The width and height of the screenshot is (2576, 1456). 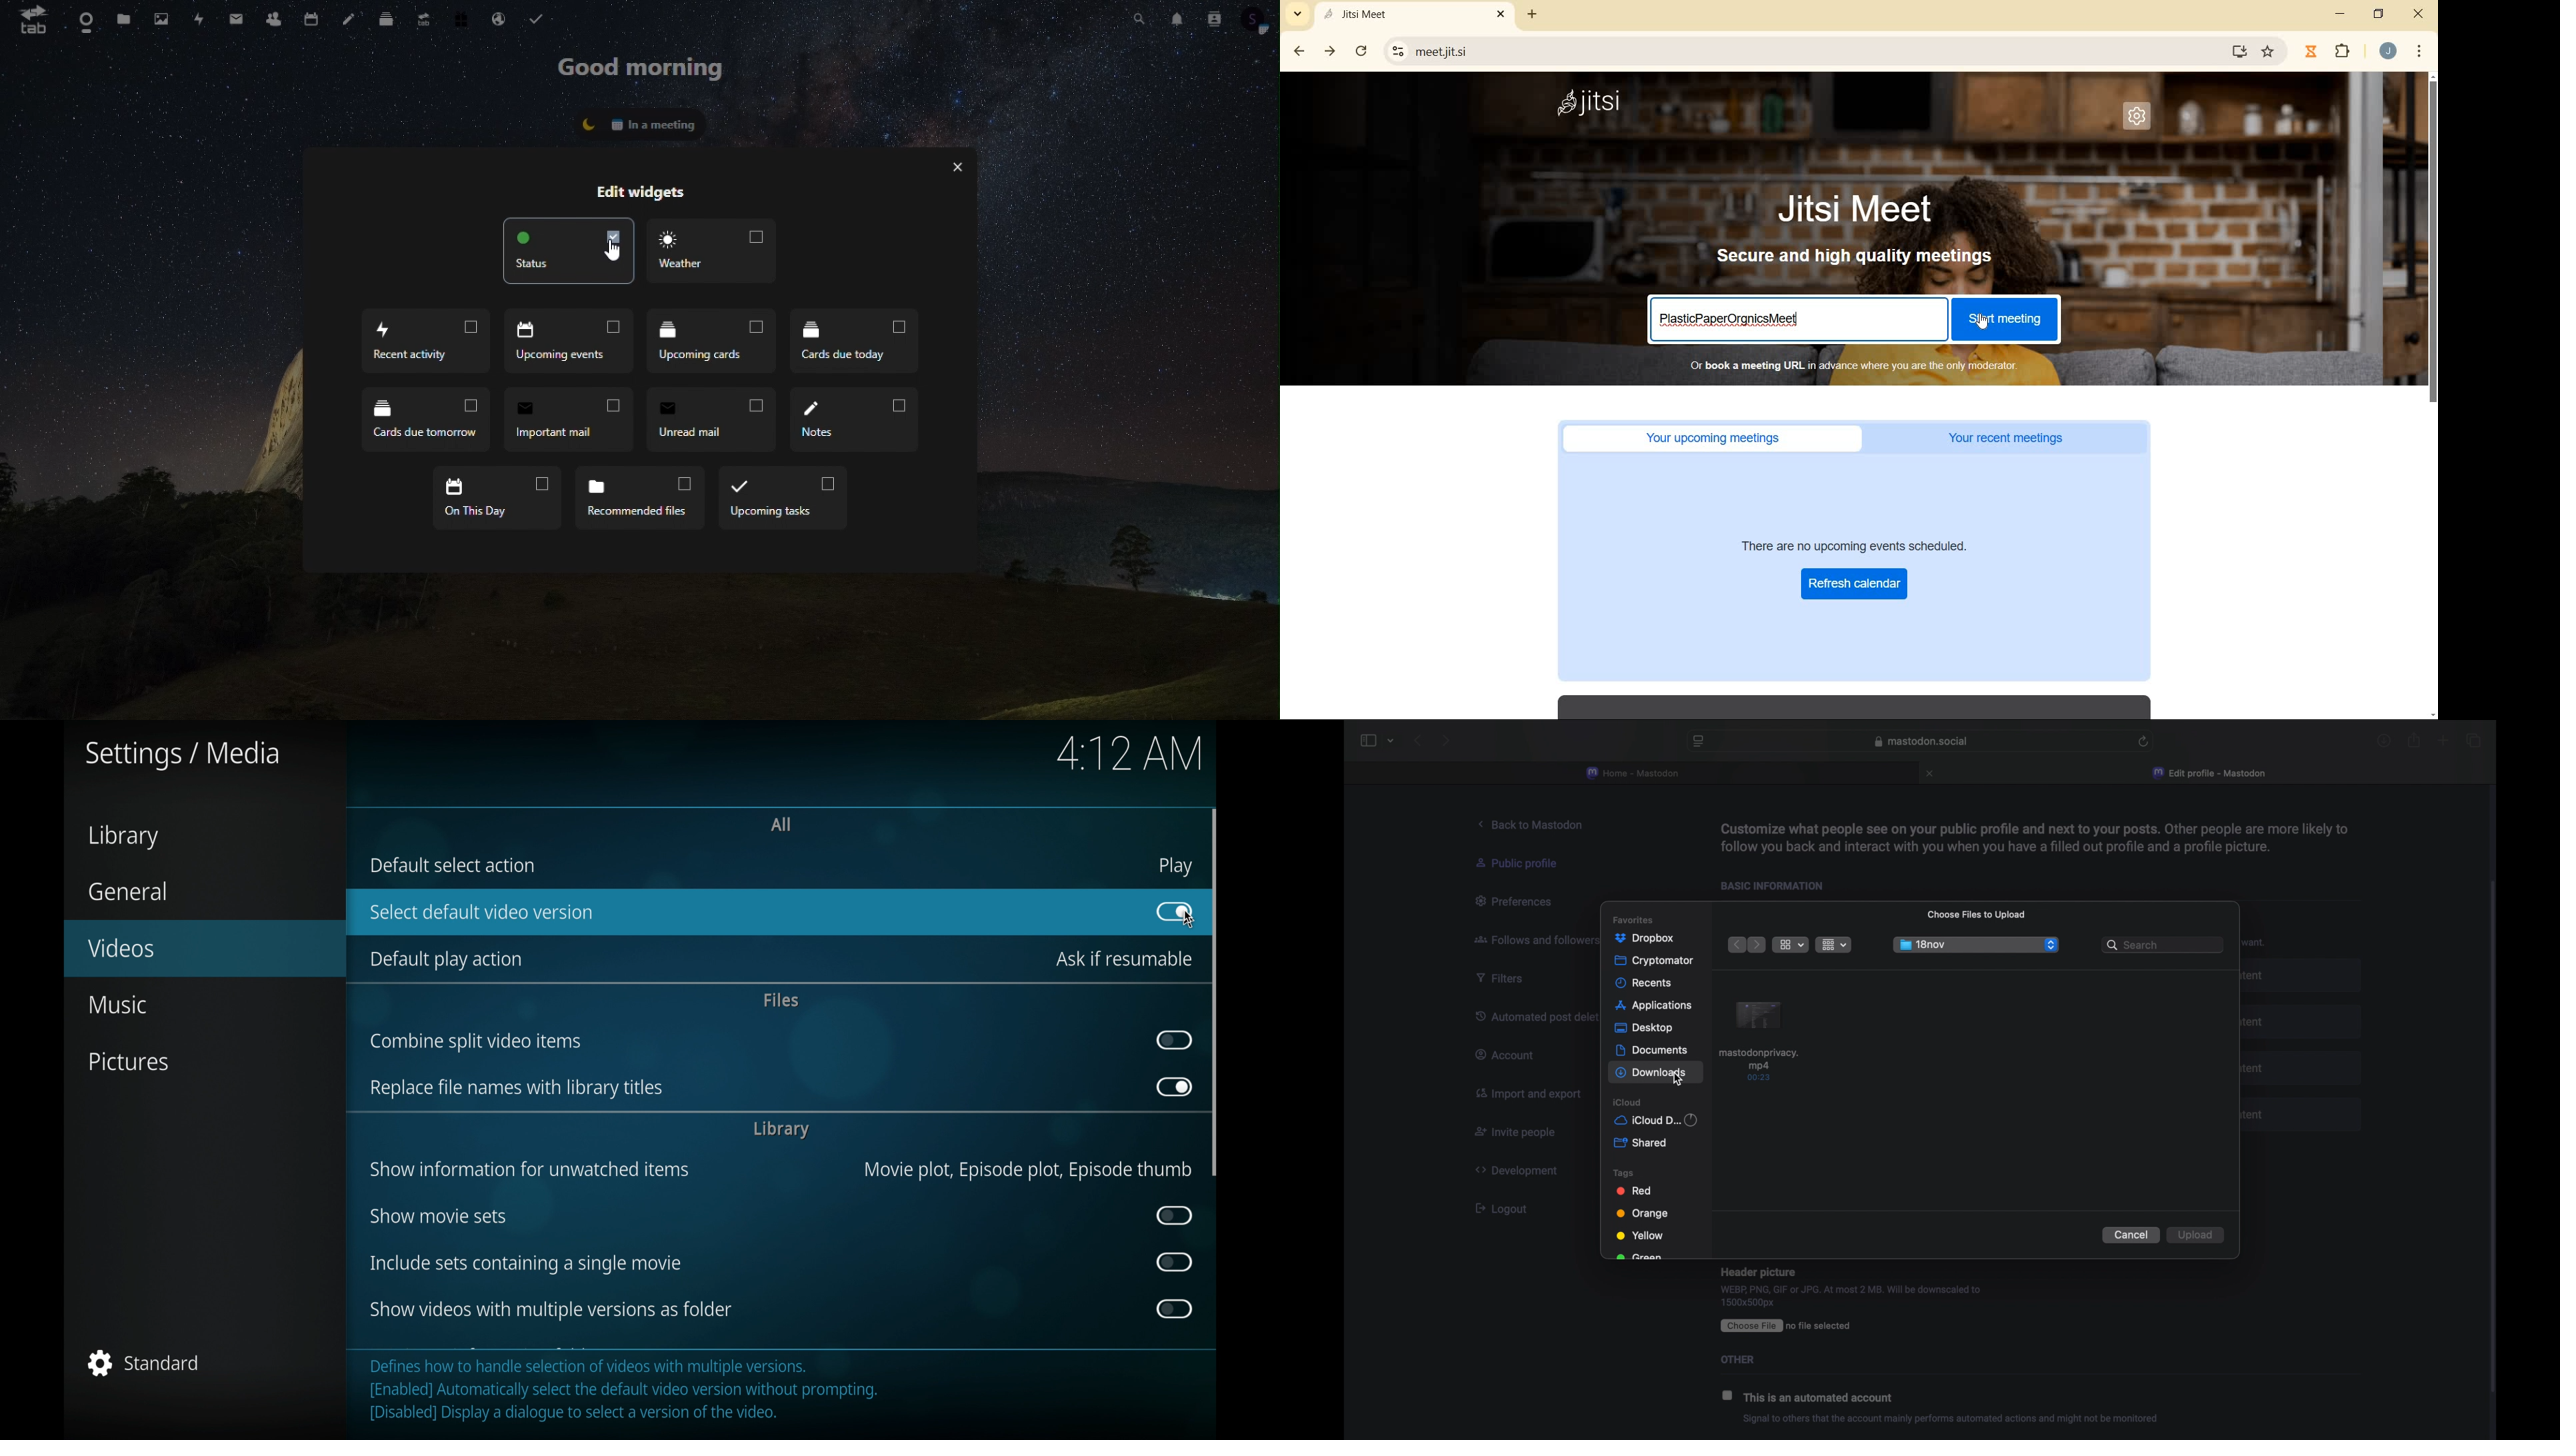 I want to click on recommended files, so click(x=644, y=498).